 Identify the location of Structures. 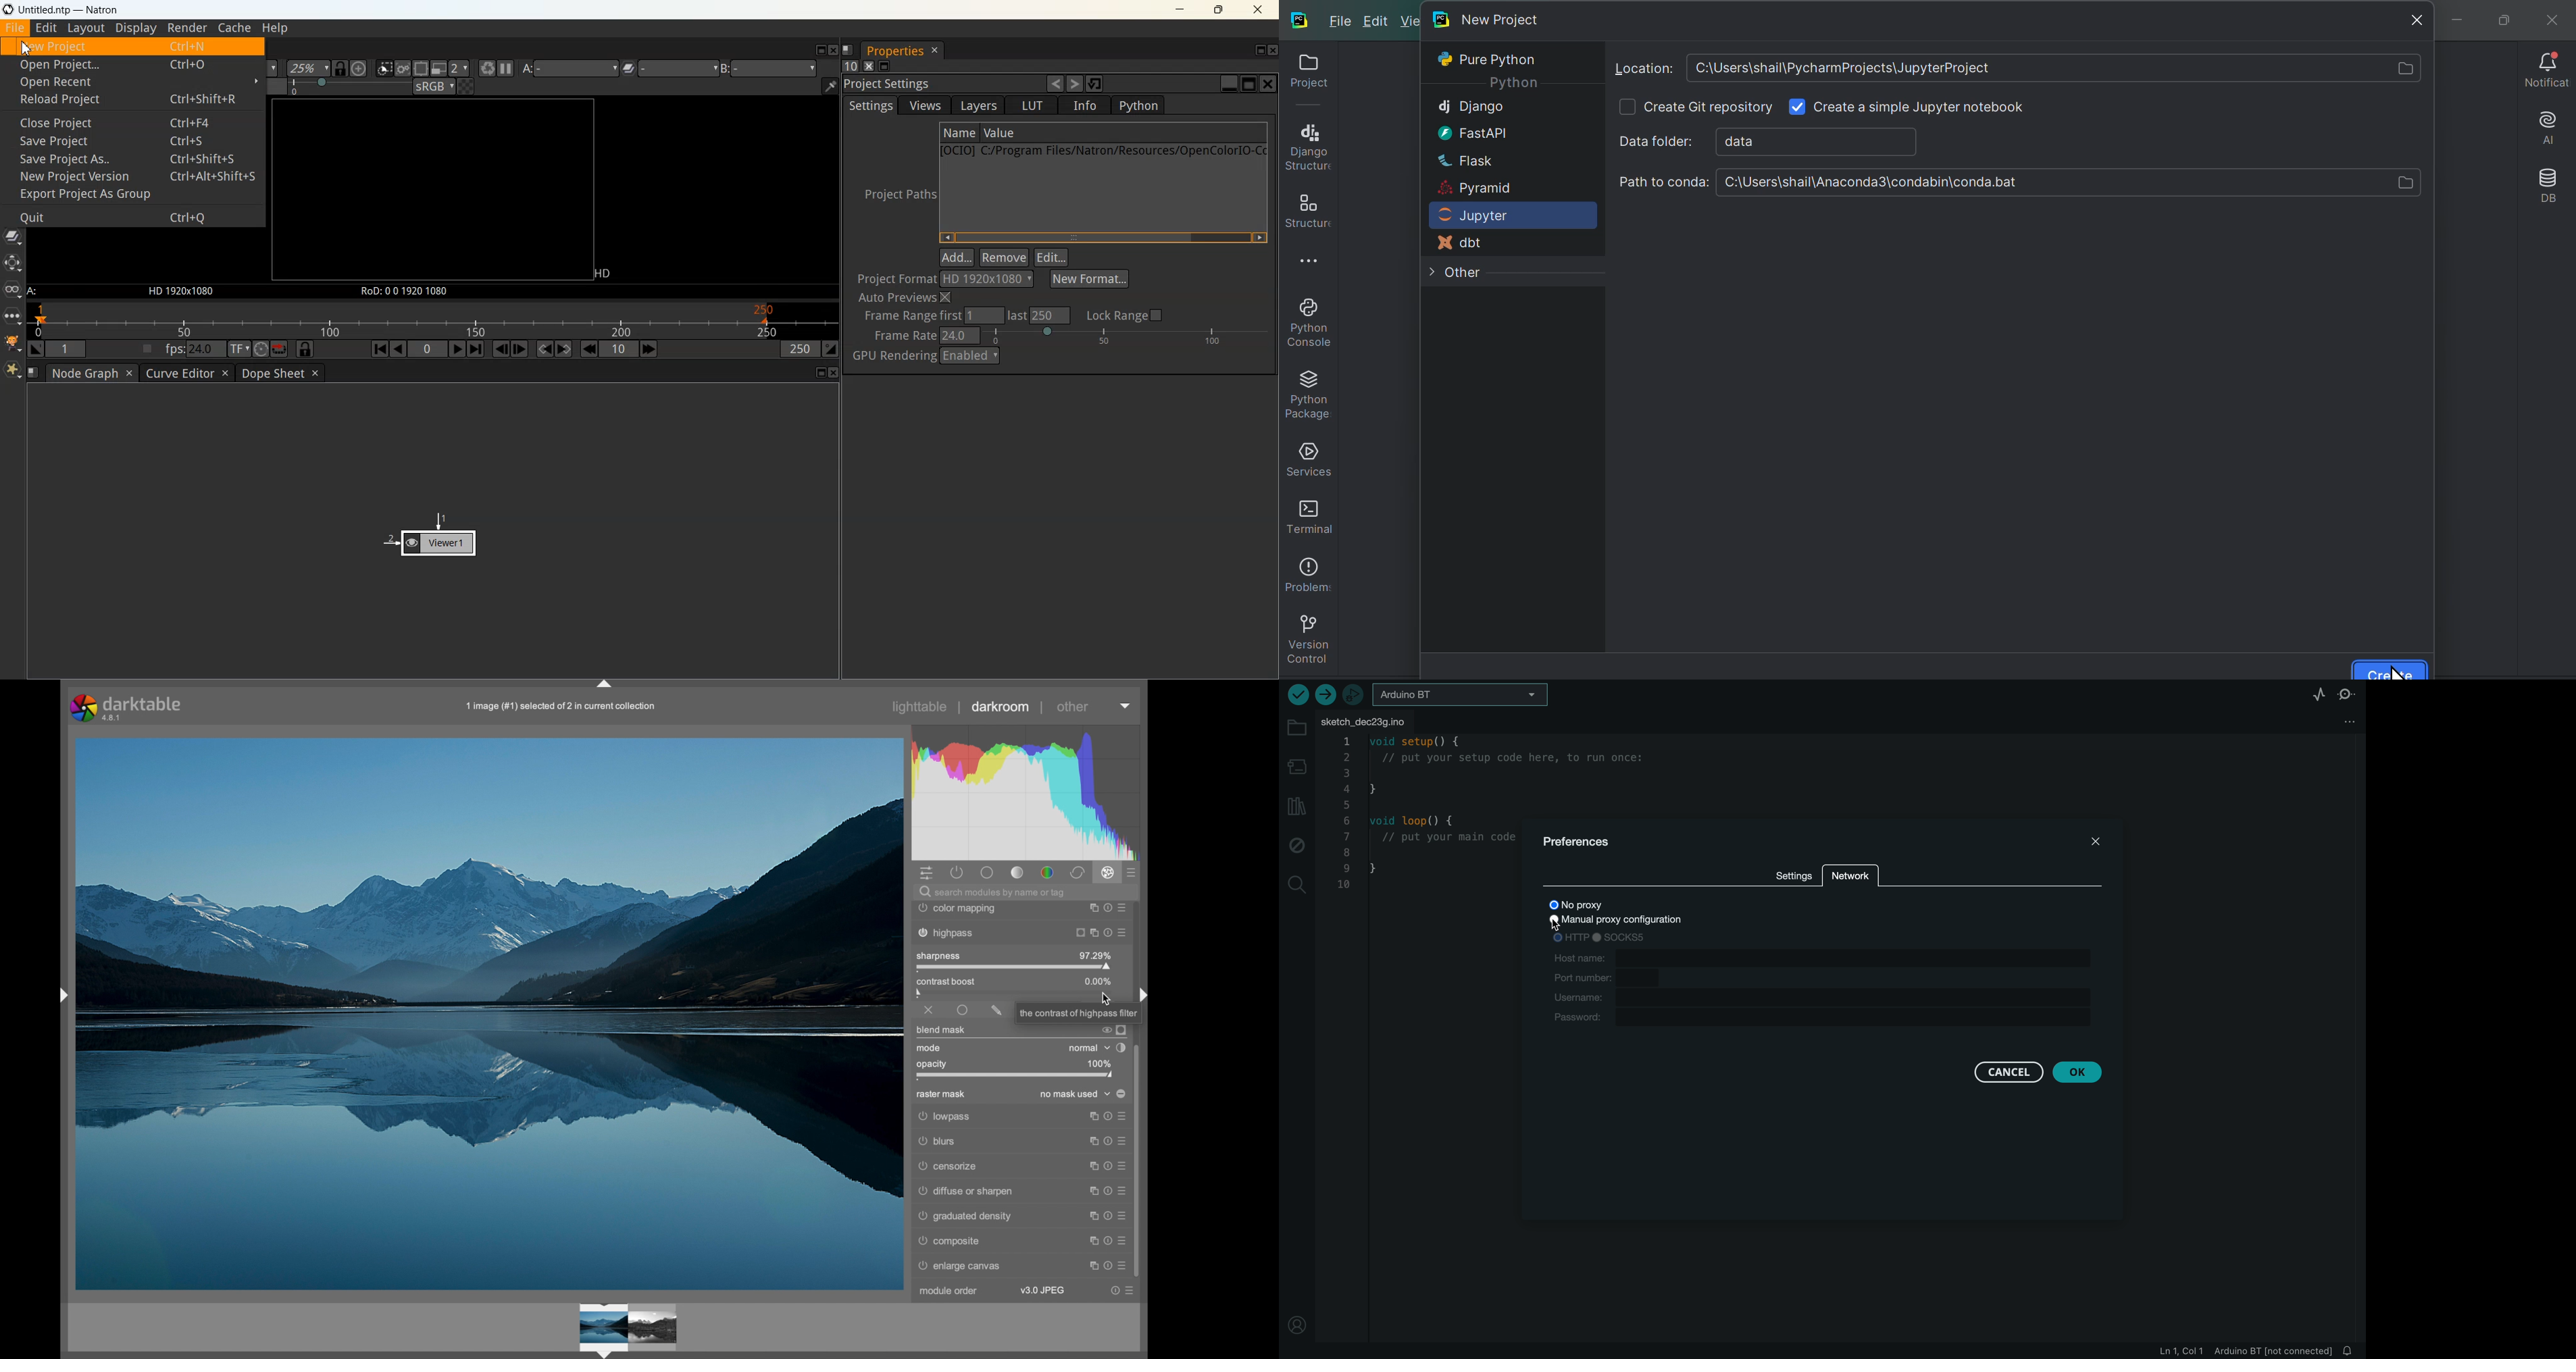
(1307, 207).